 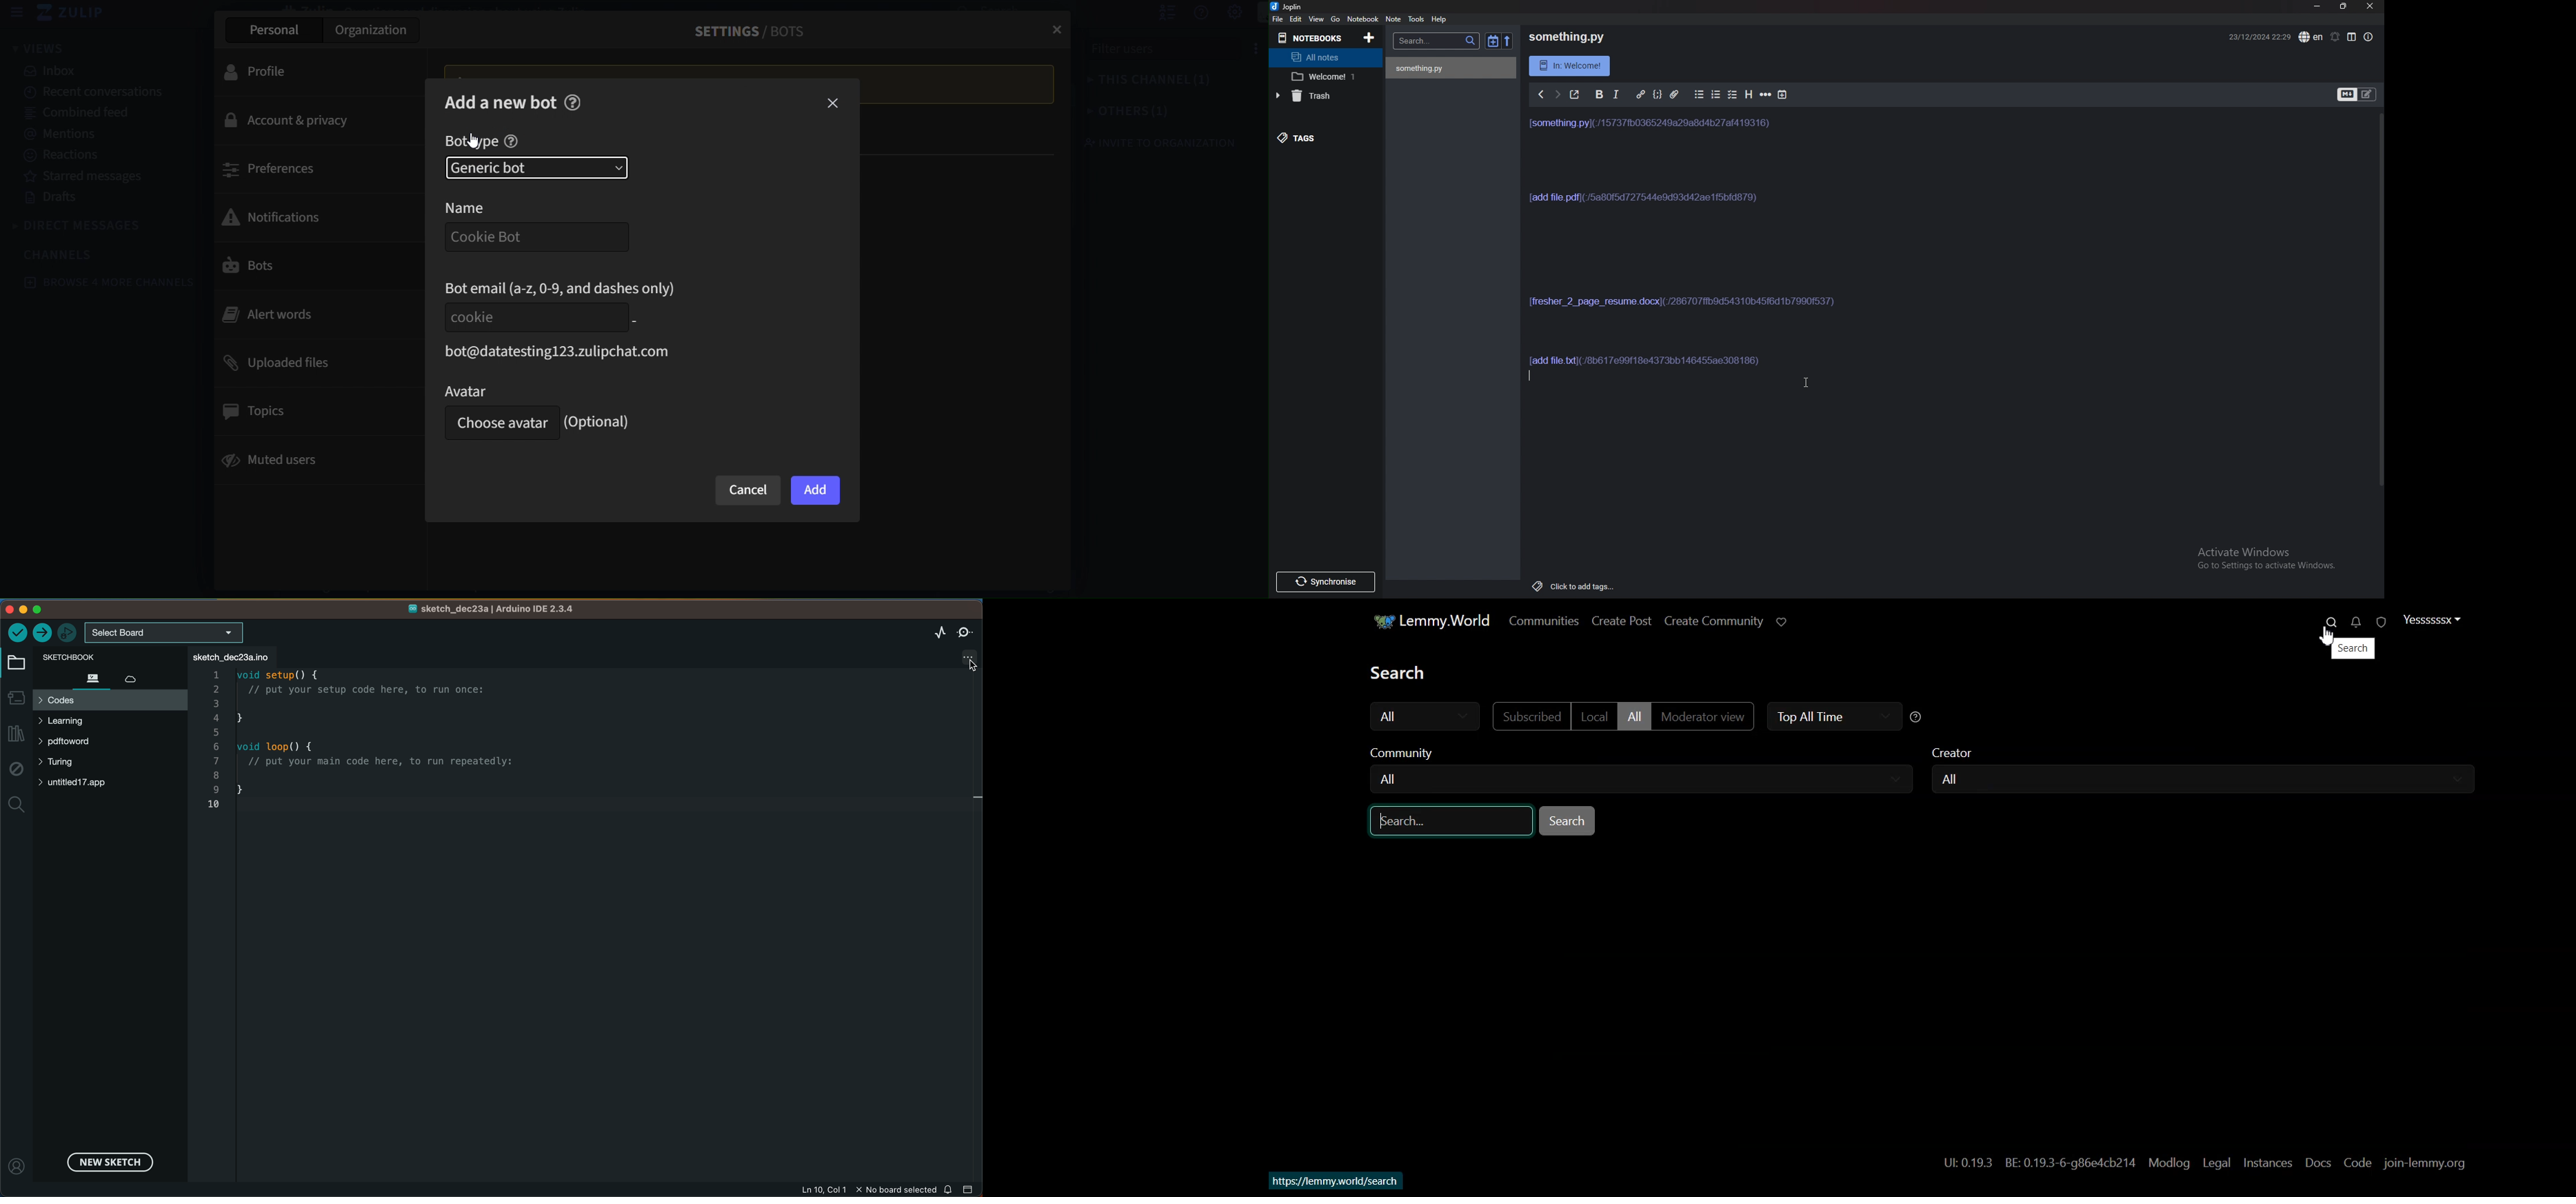 What do you see at coordinates (1335, 19) in the screenshot?
I see `go` at bounding box center [1335, 19].